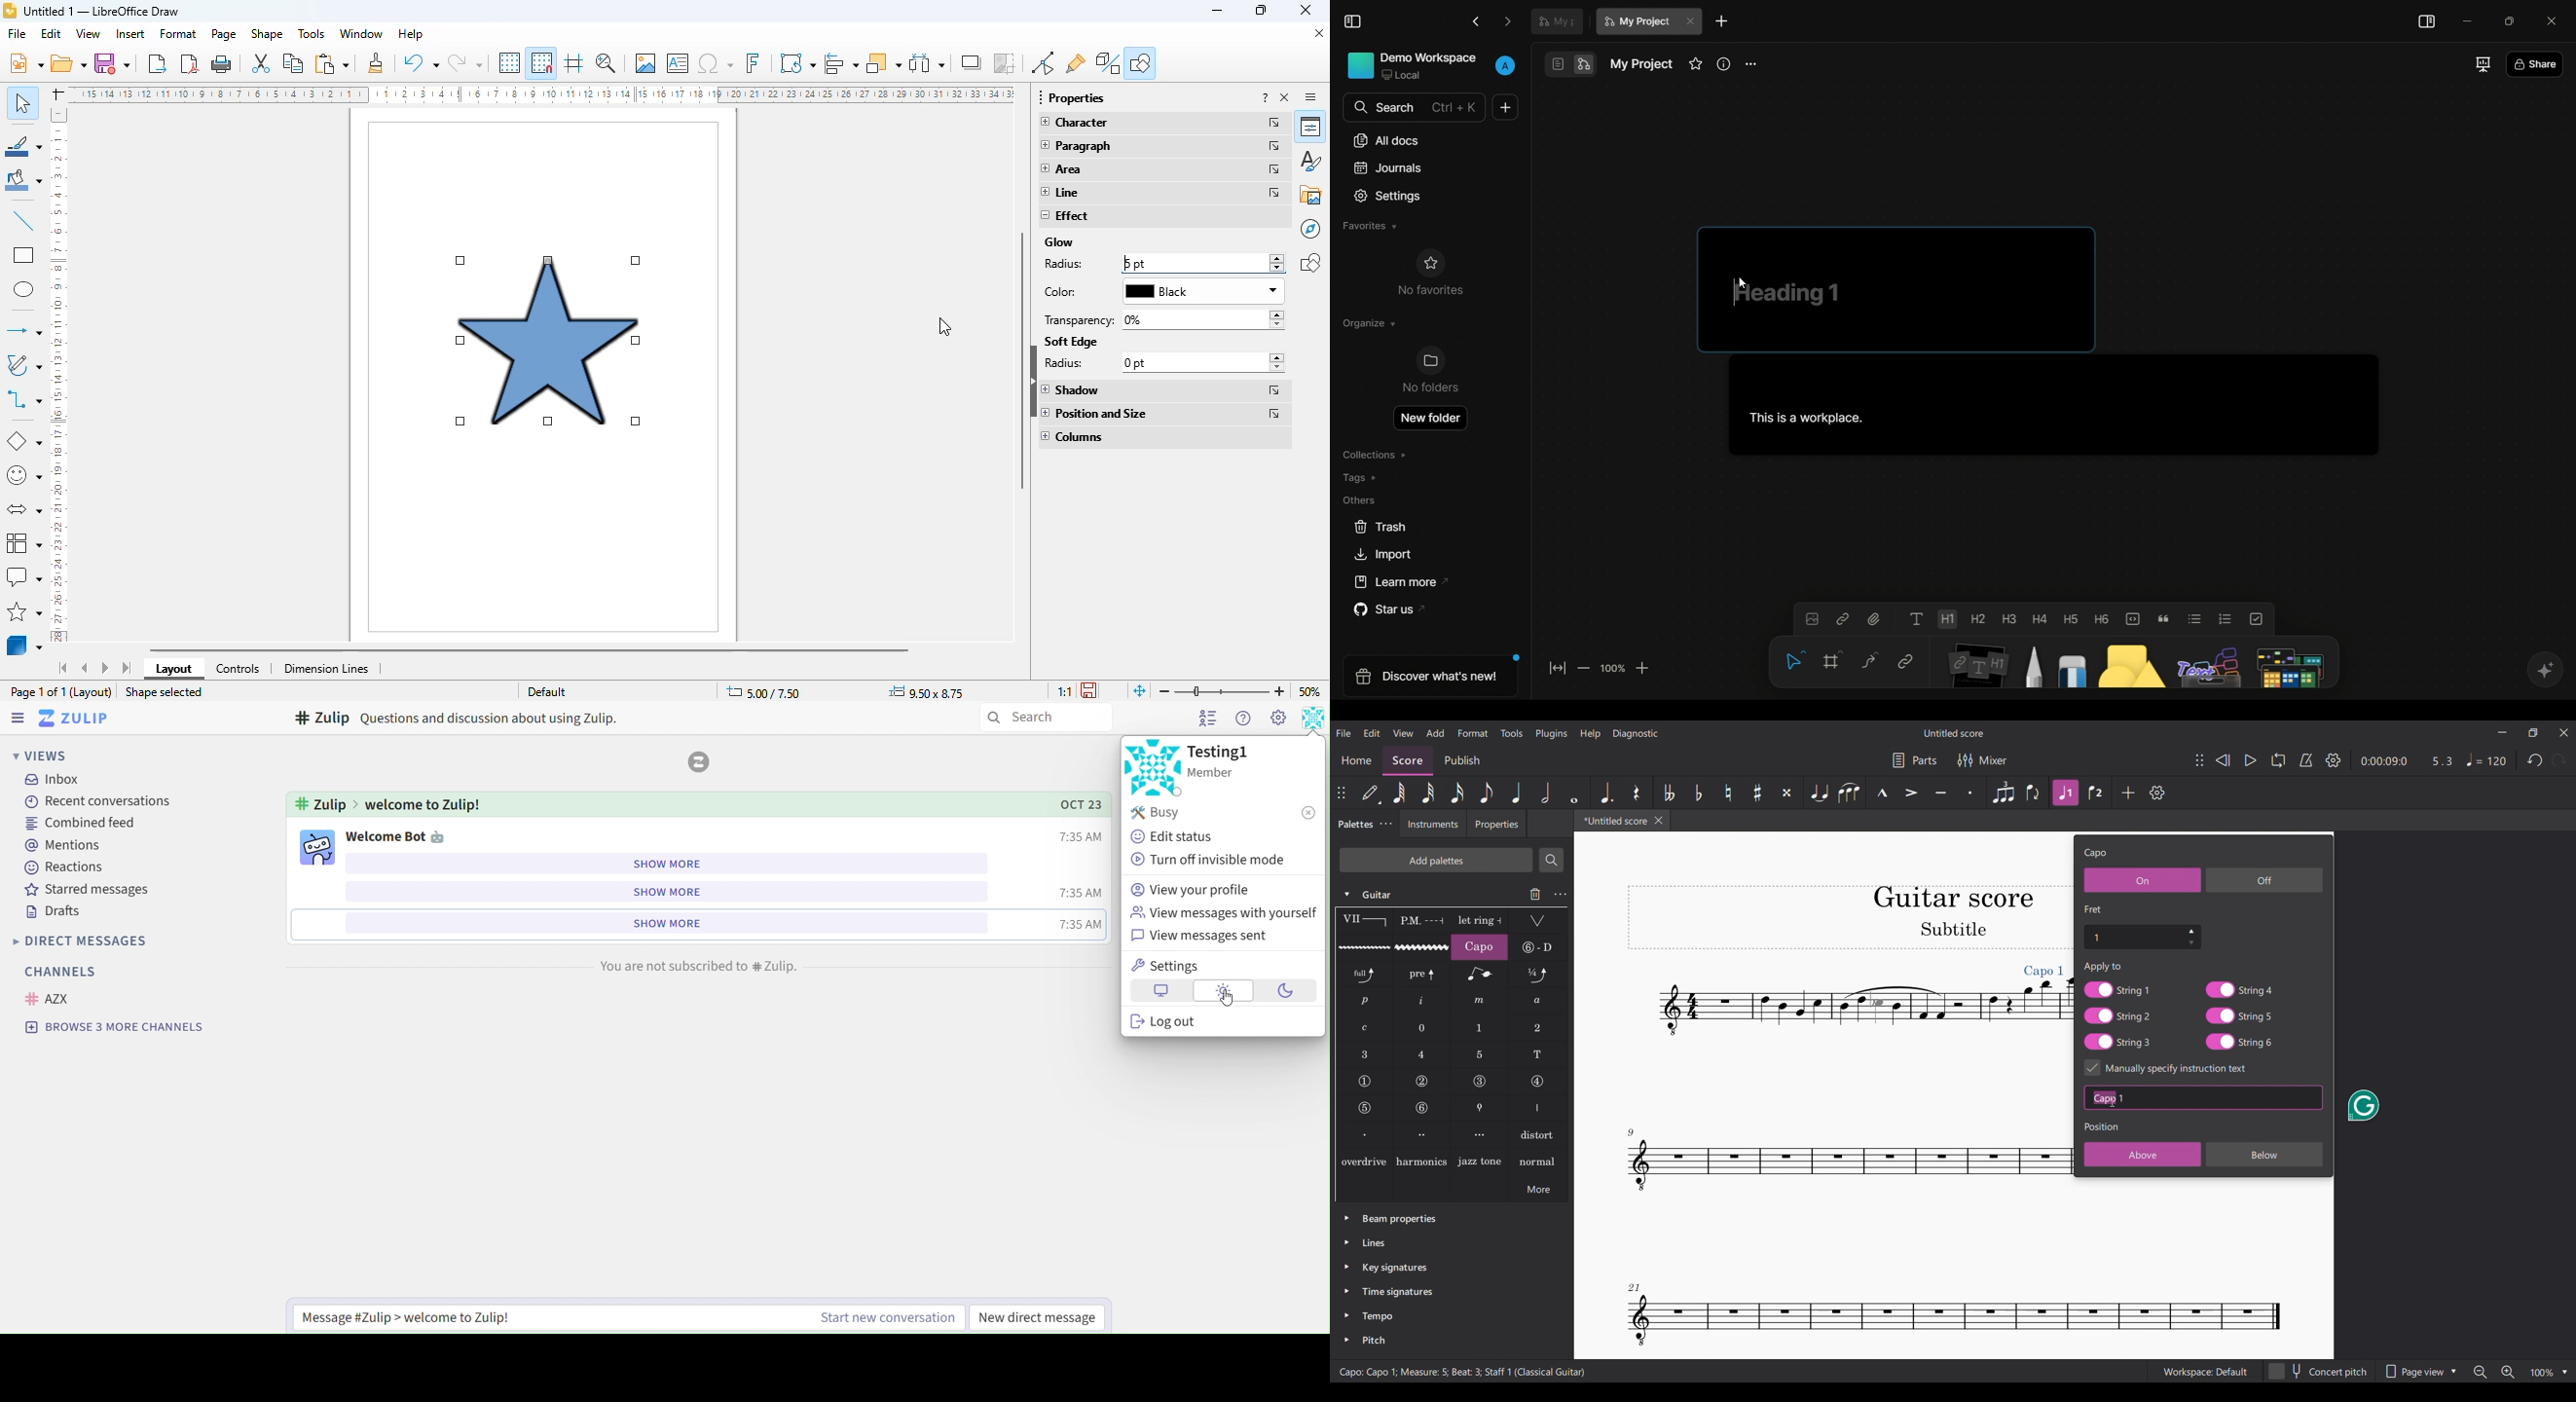  What do you see at coordinates (1365, 1028) in the screenshot?
I see `RH guitar fingering c` at bounding box center [1365, 1028].